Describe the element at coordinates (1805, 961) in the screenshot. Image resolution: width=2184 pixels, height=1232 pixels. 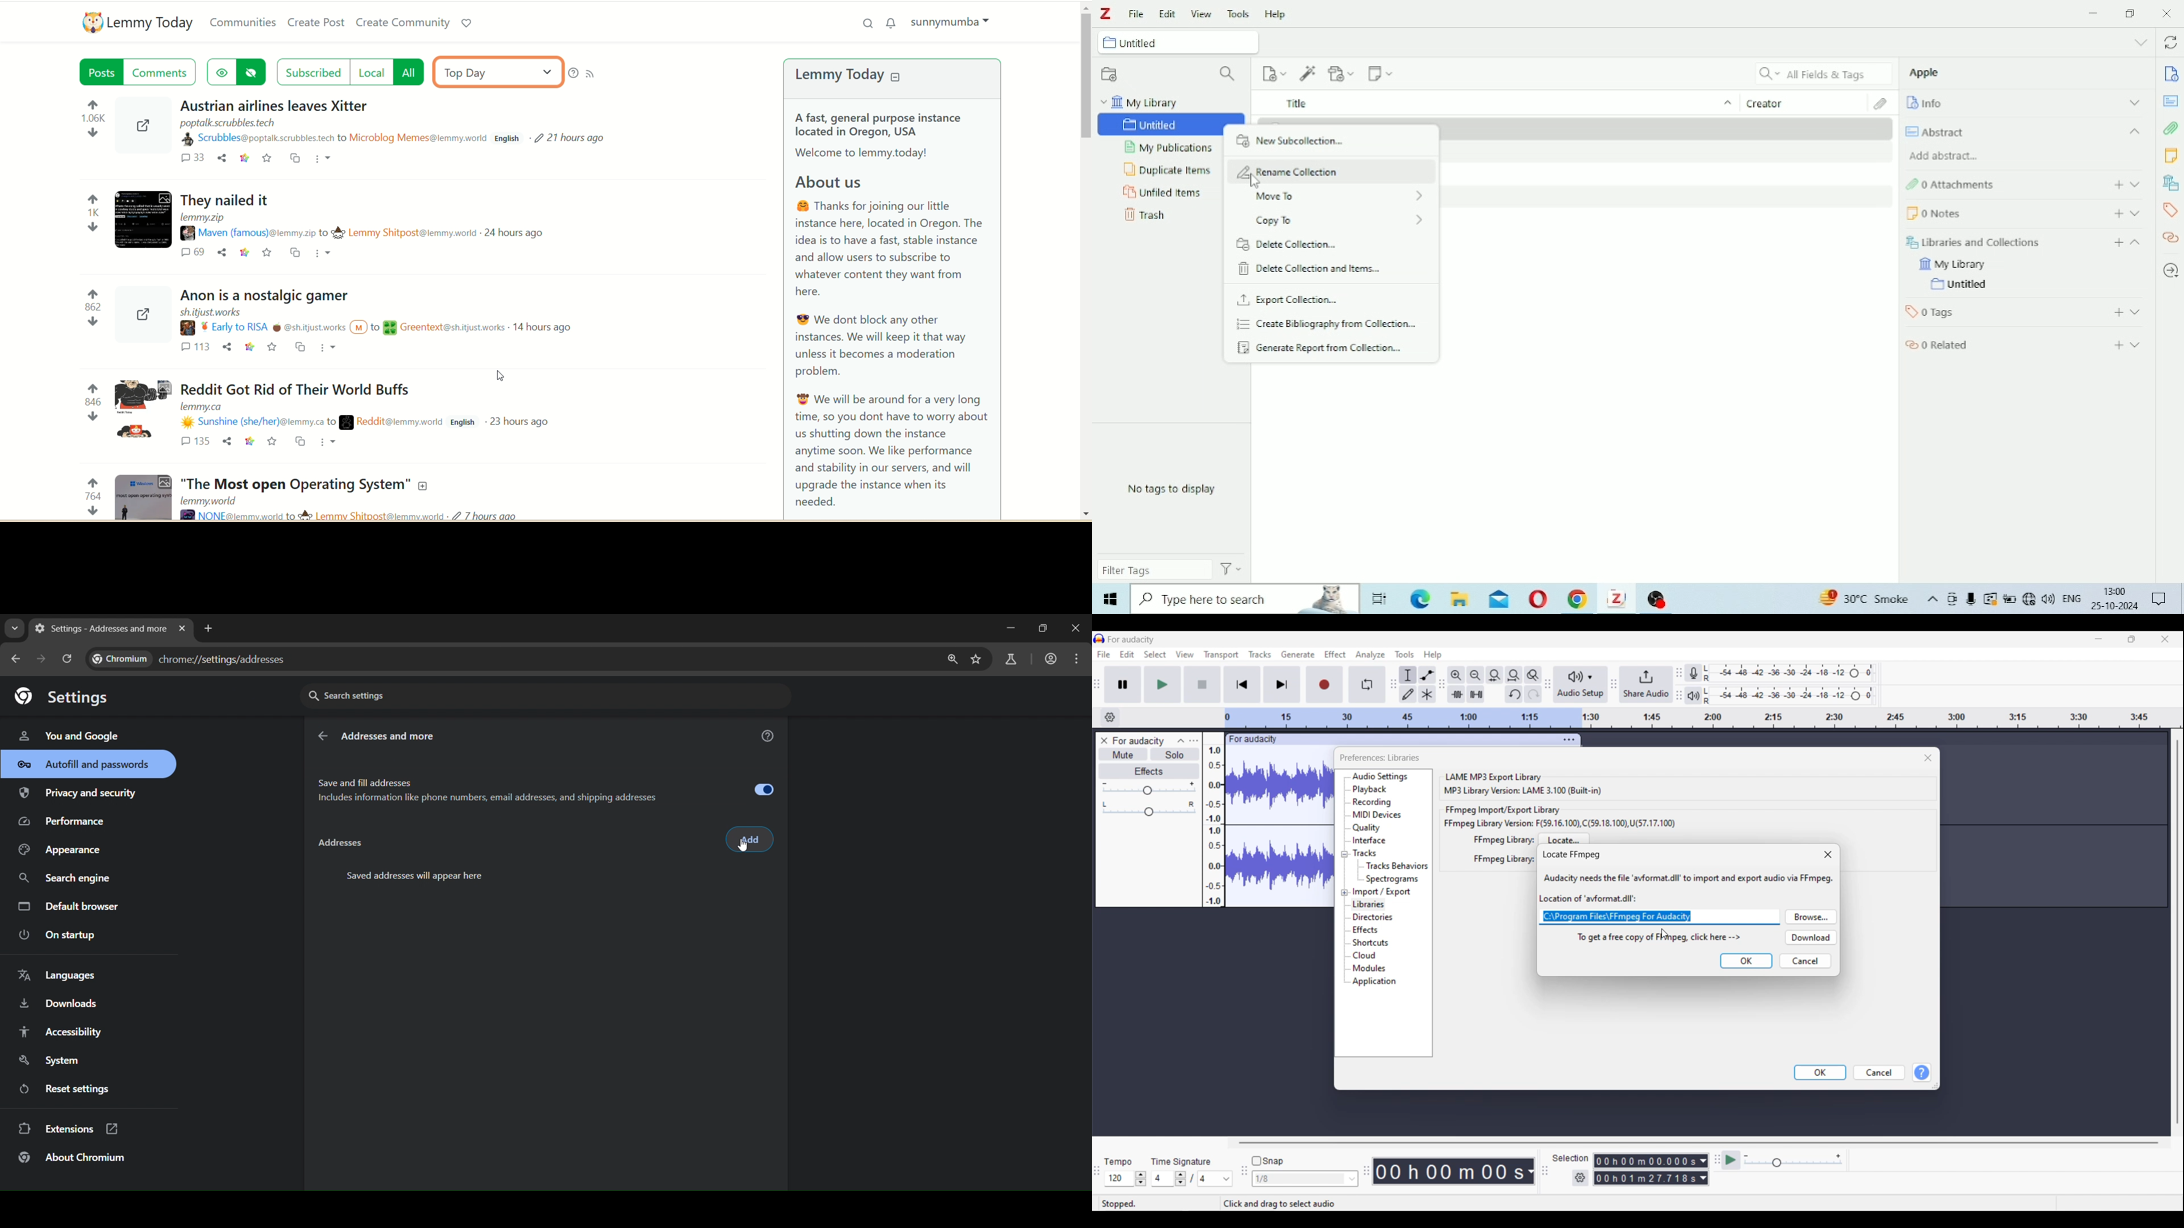
I see `Cancel ` at that location.